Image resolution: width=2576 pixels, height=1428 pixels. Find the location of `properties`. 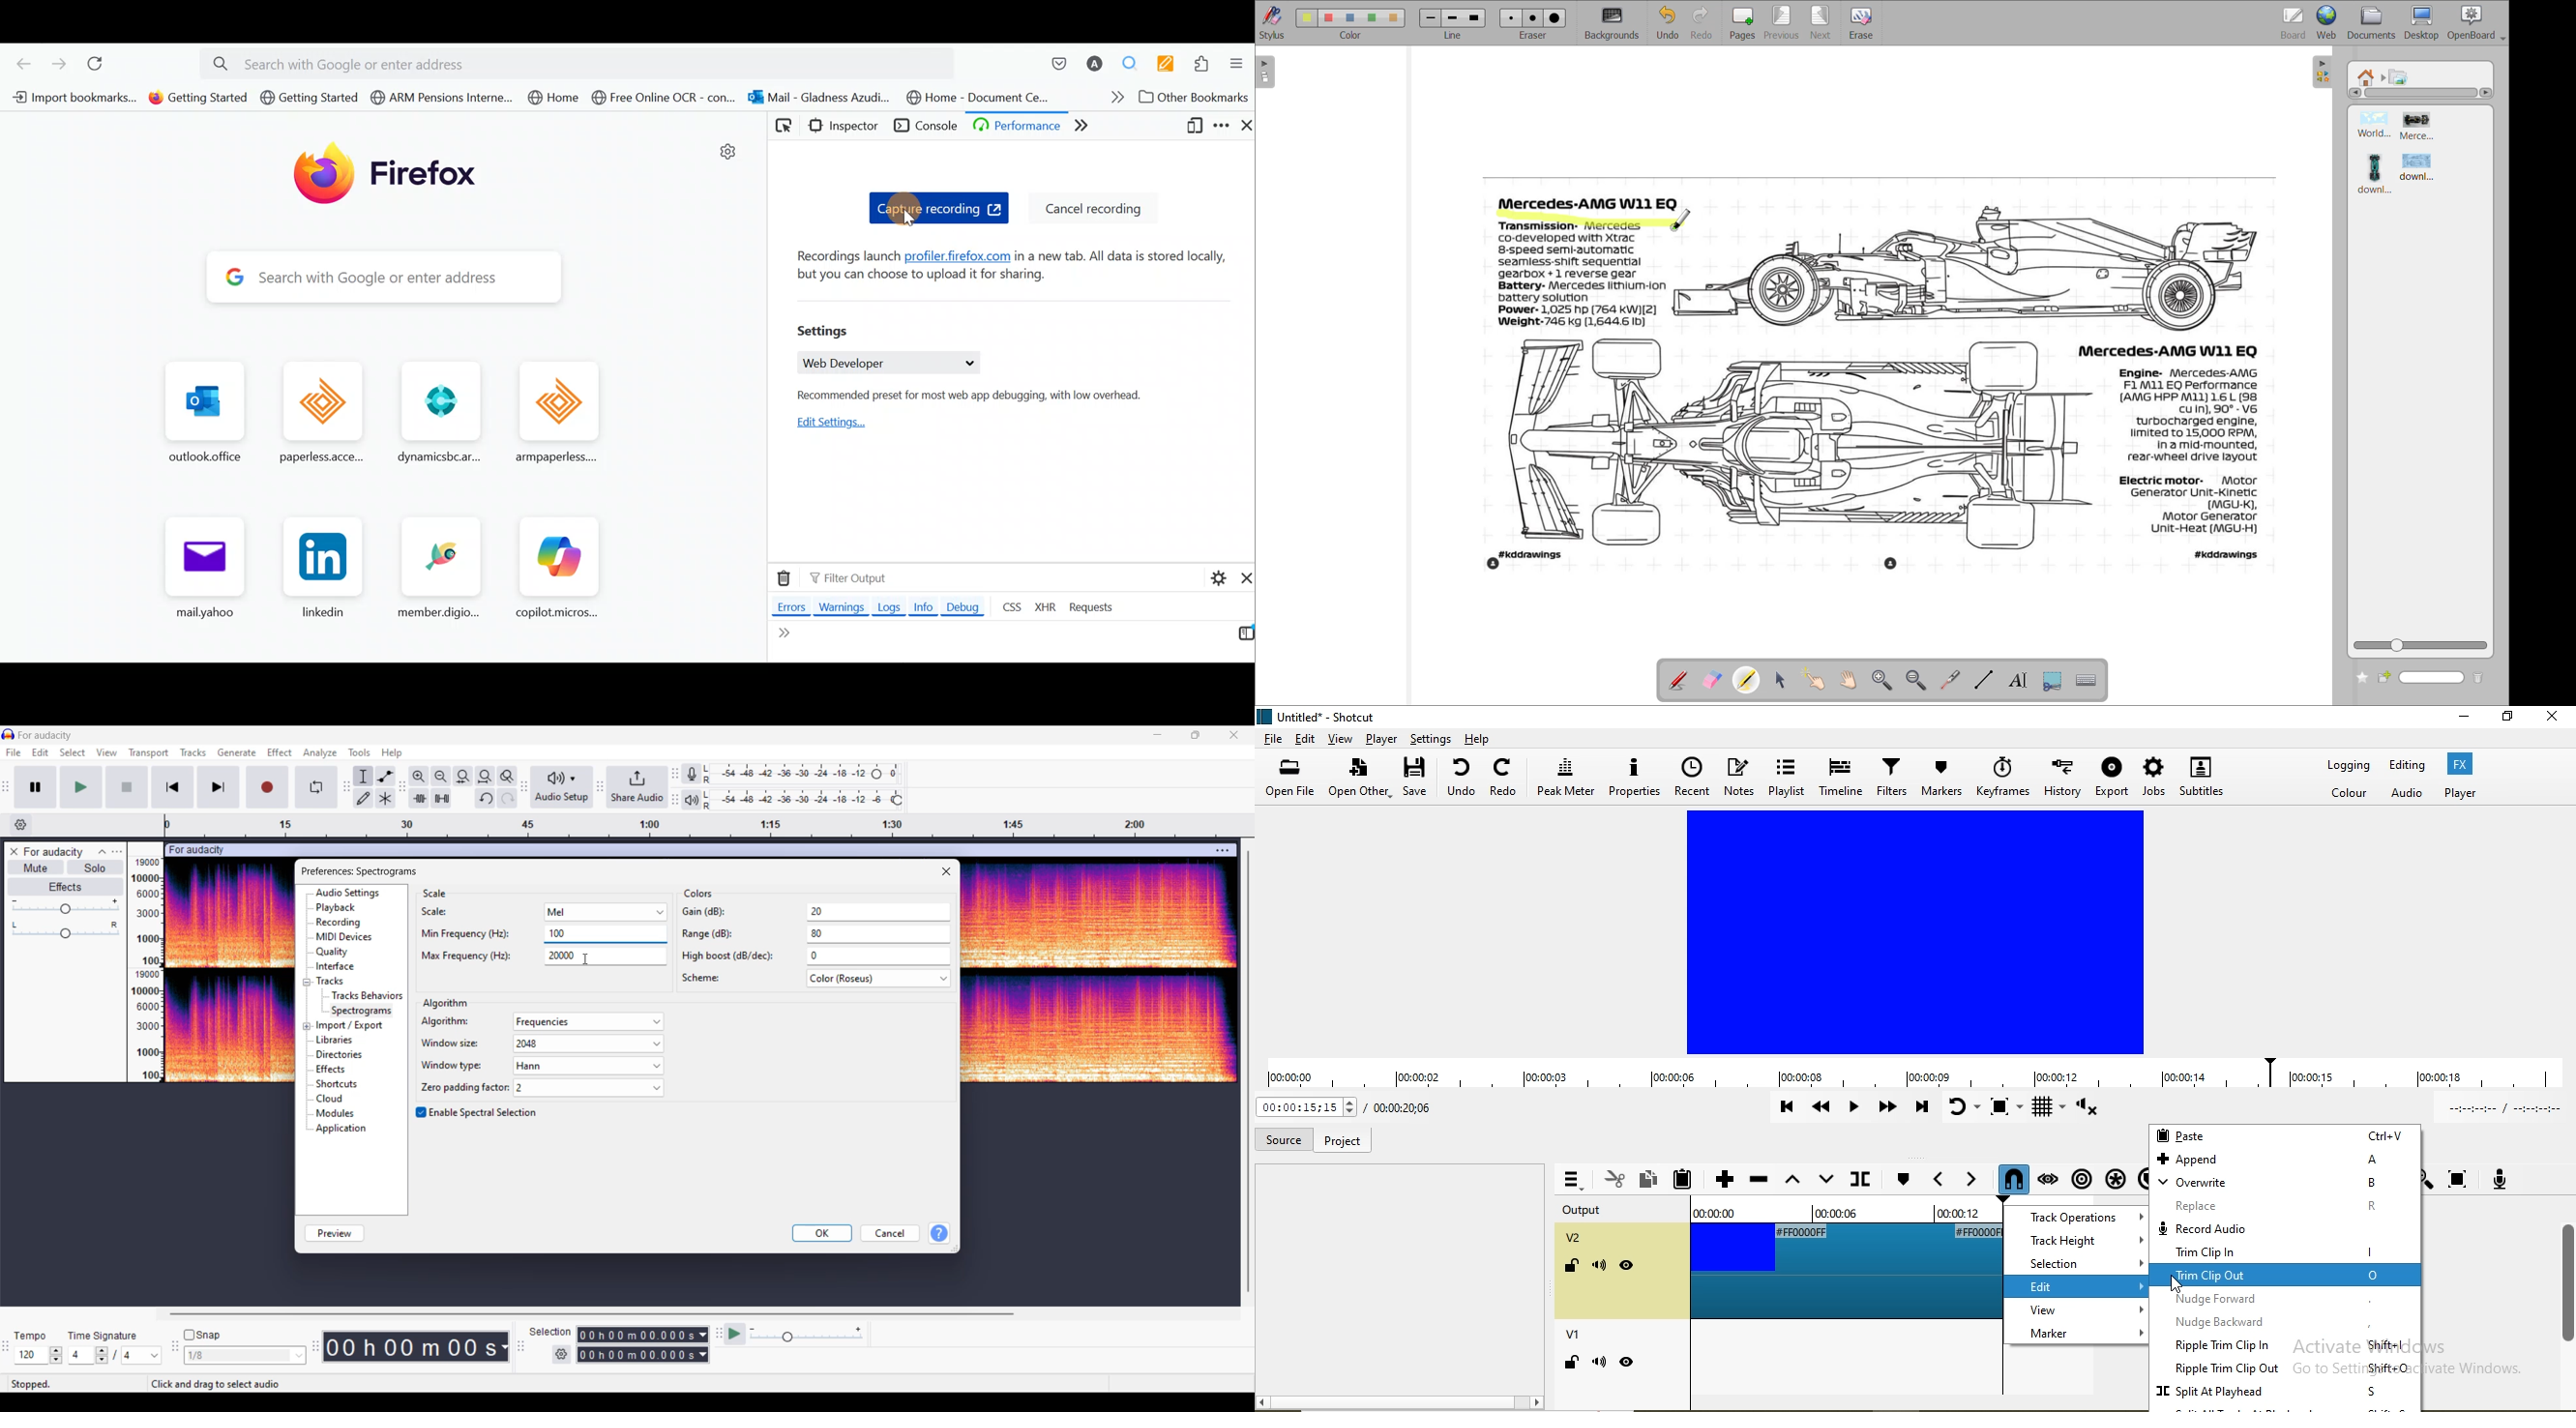

properties is located at coordinates (1634, 778).